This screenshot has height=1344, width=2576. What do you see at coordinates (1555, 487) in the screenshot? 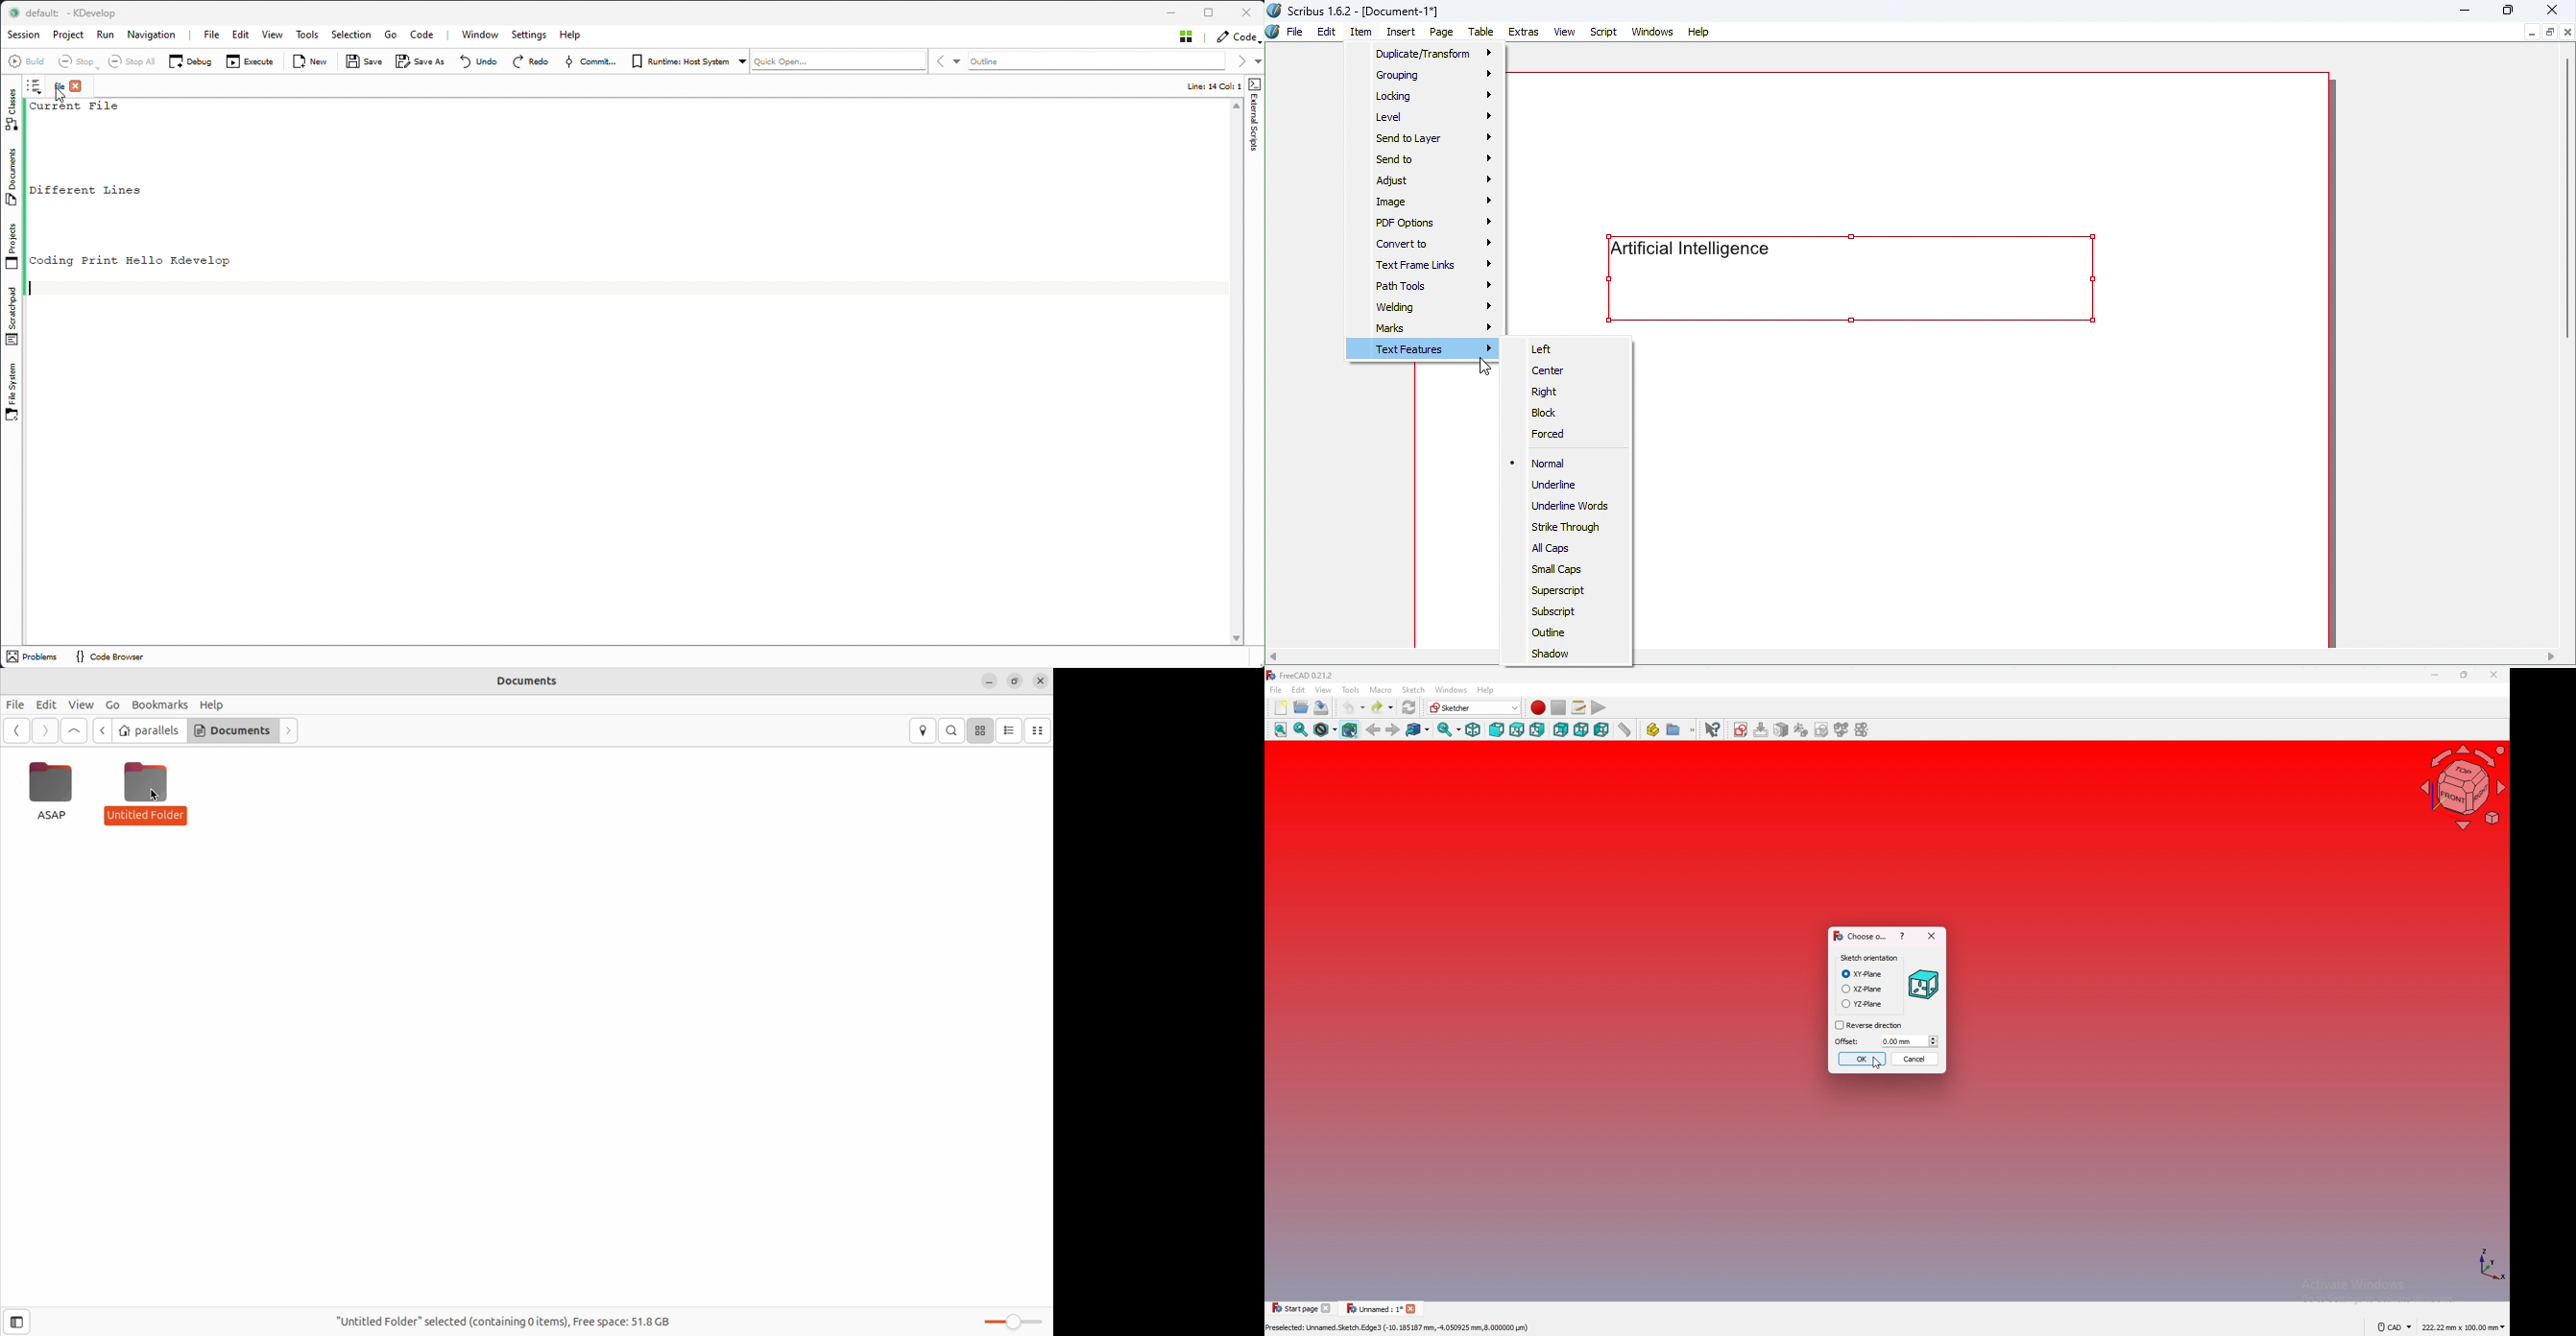
I see `Underline` at bounding box center [1555, 487].